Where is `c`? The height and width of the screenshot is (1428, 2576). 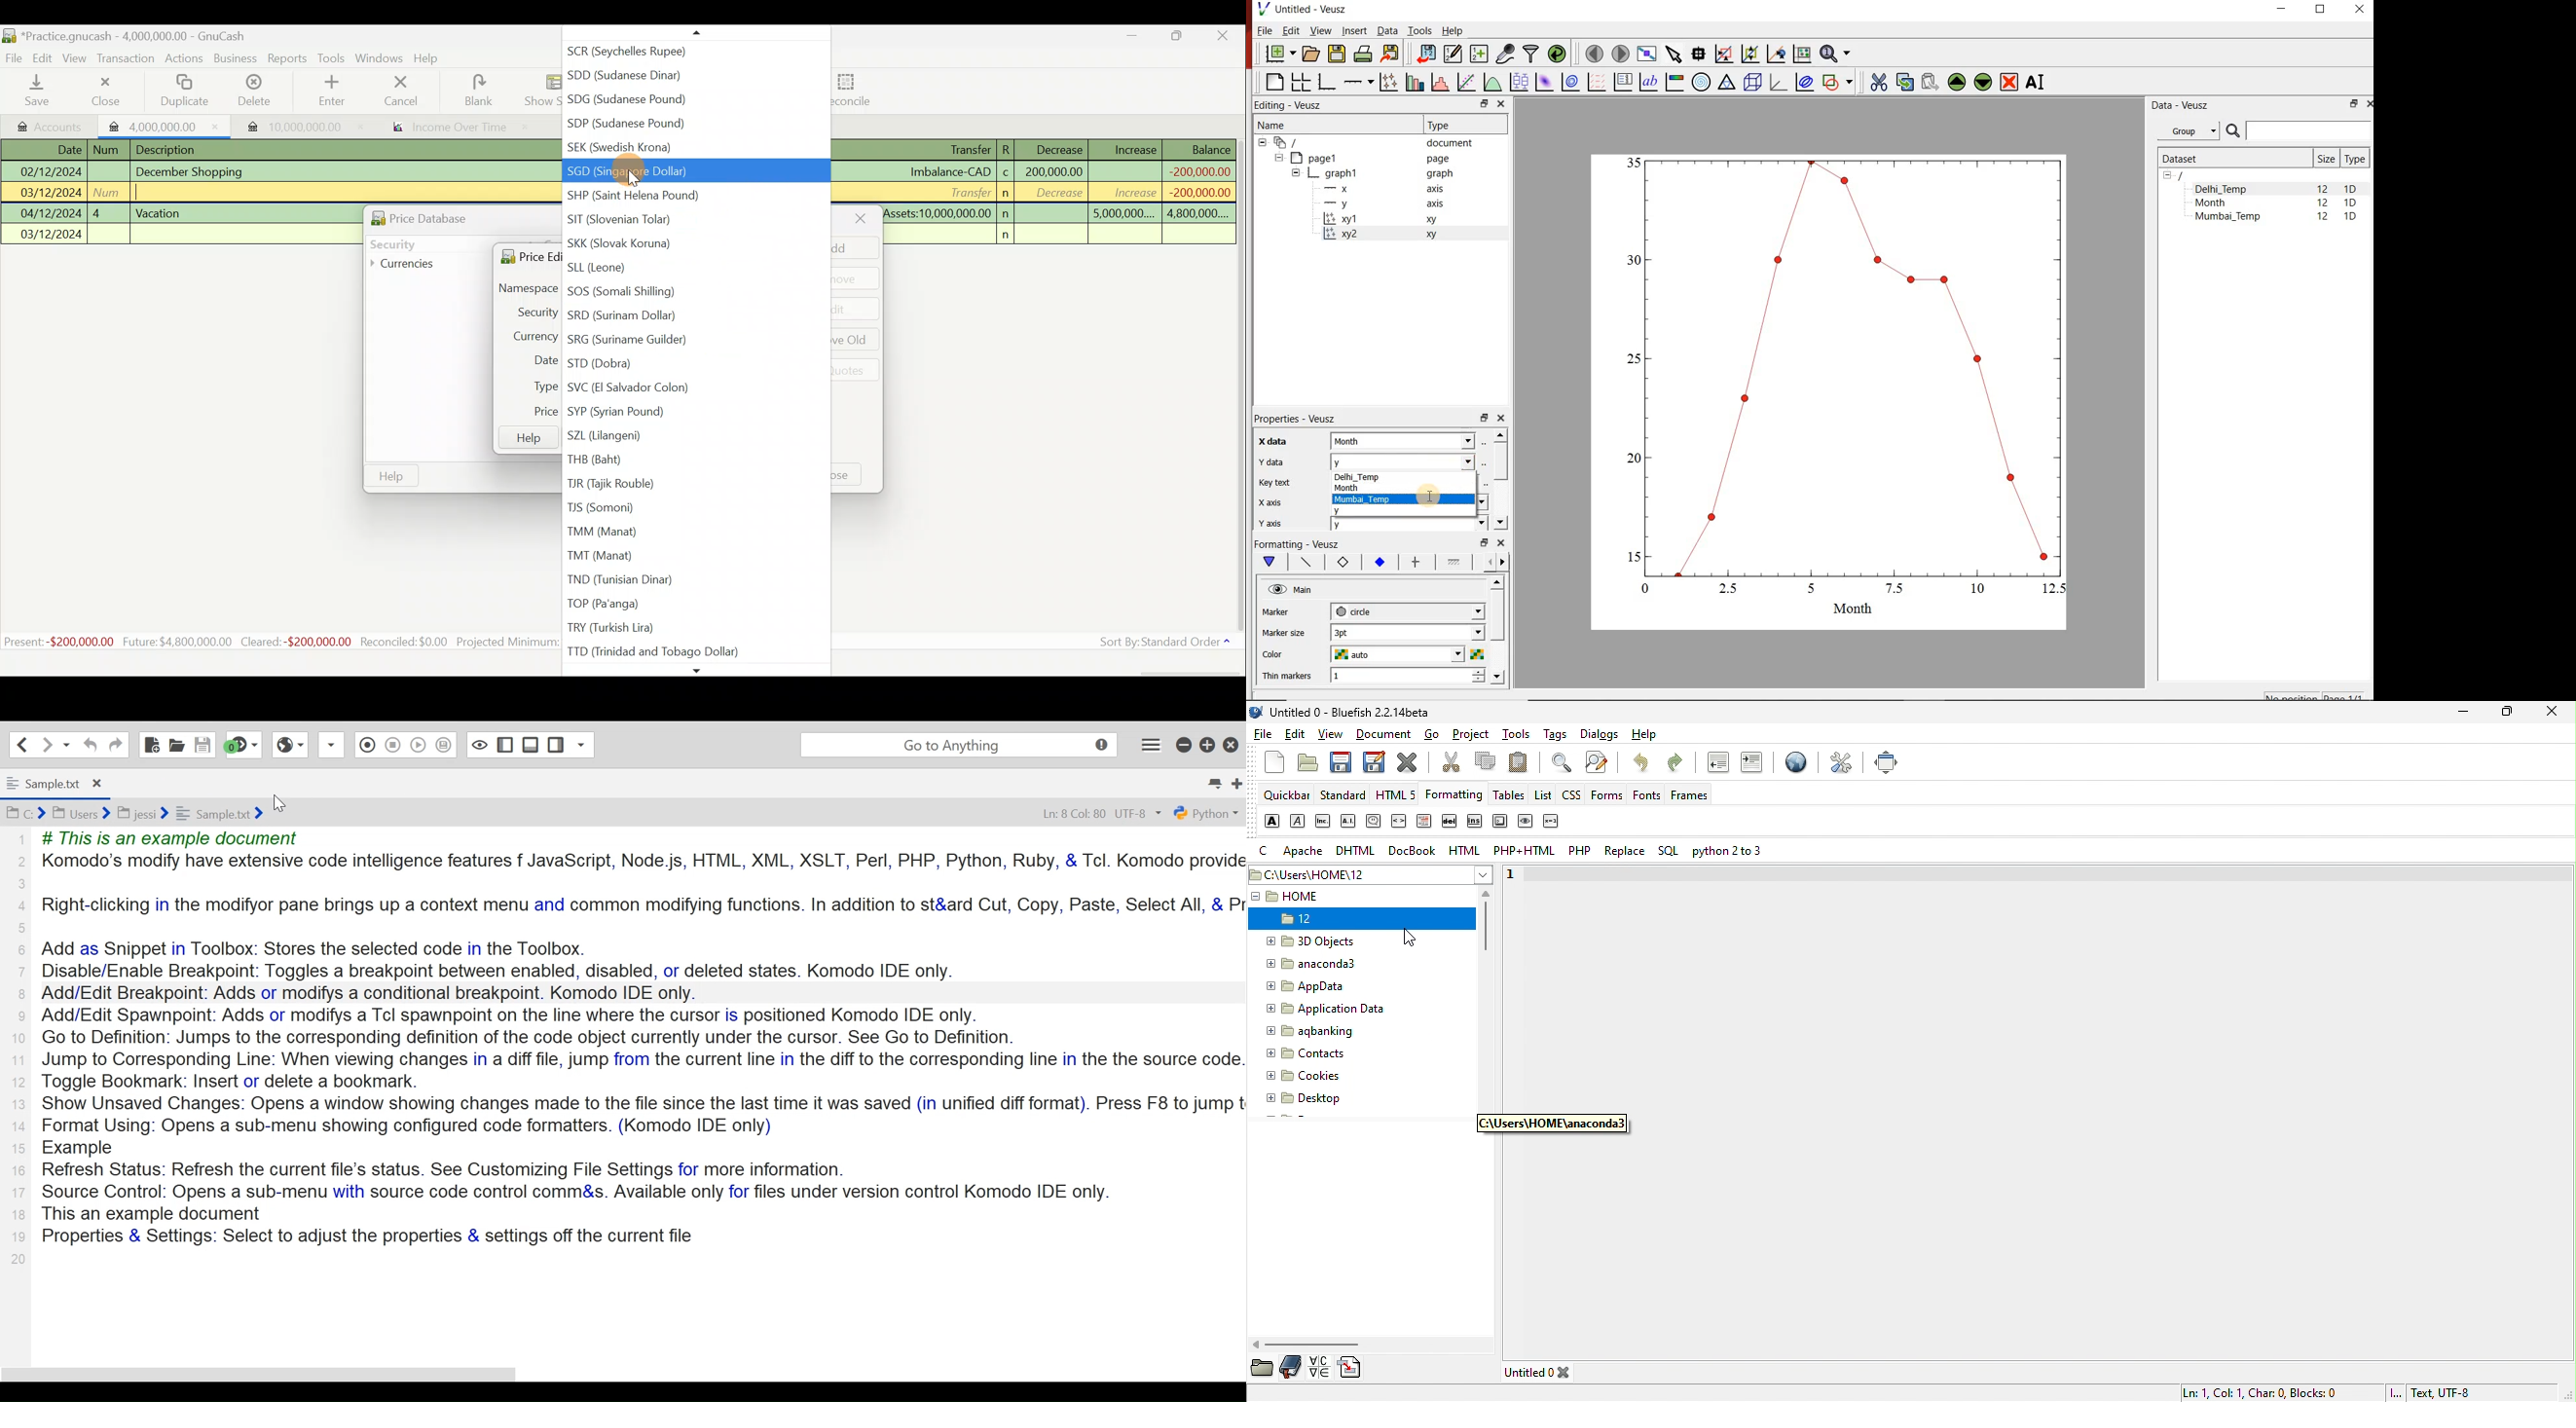
c is located at coordinates (1006, 174).